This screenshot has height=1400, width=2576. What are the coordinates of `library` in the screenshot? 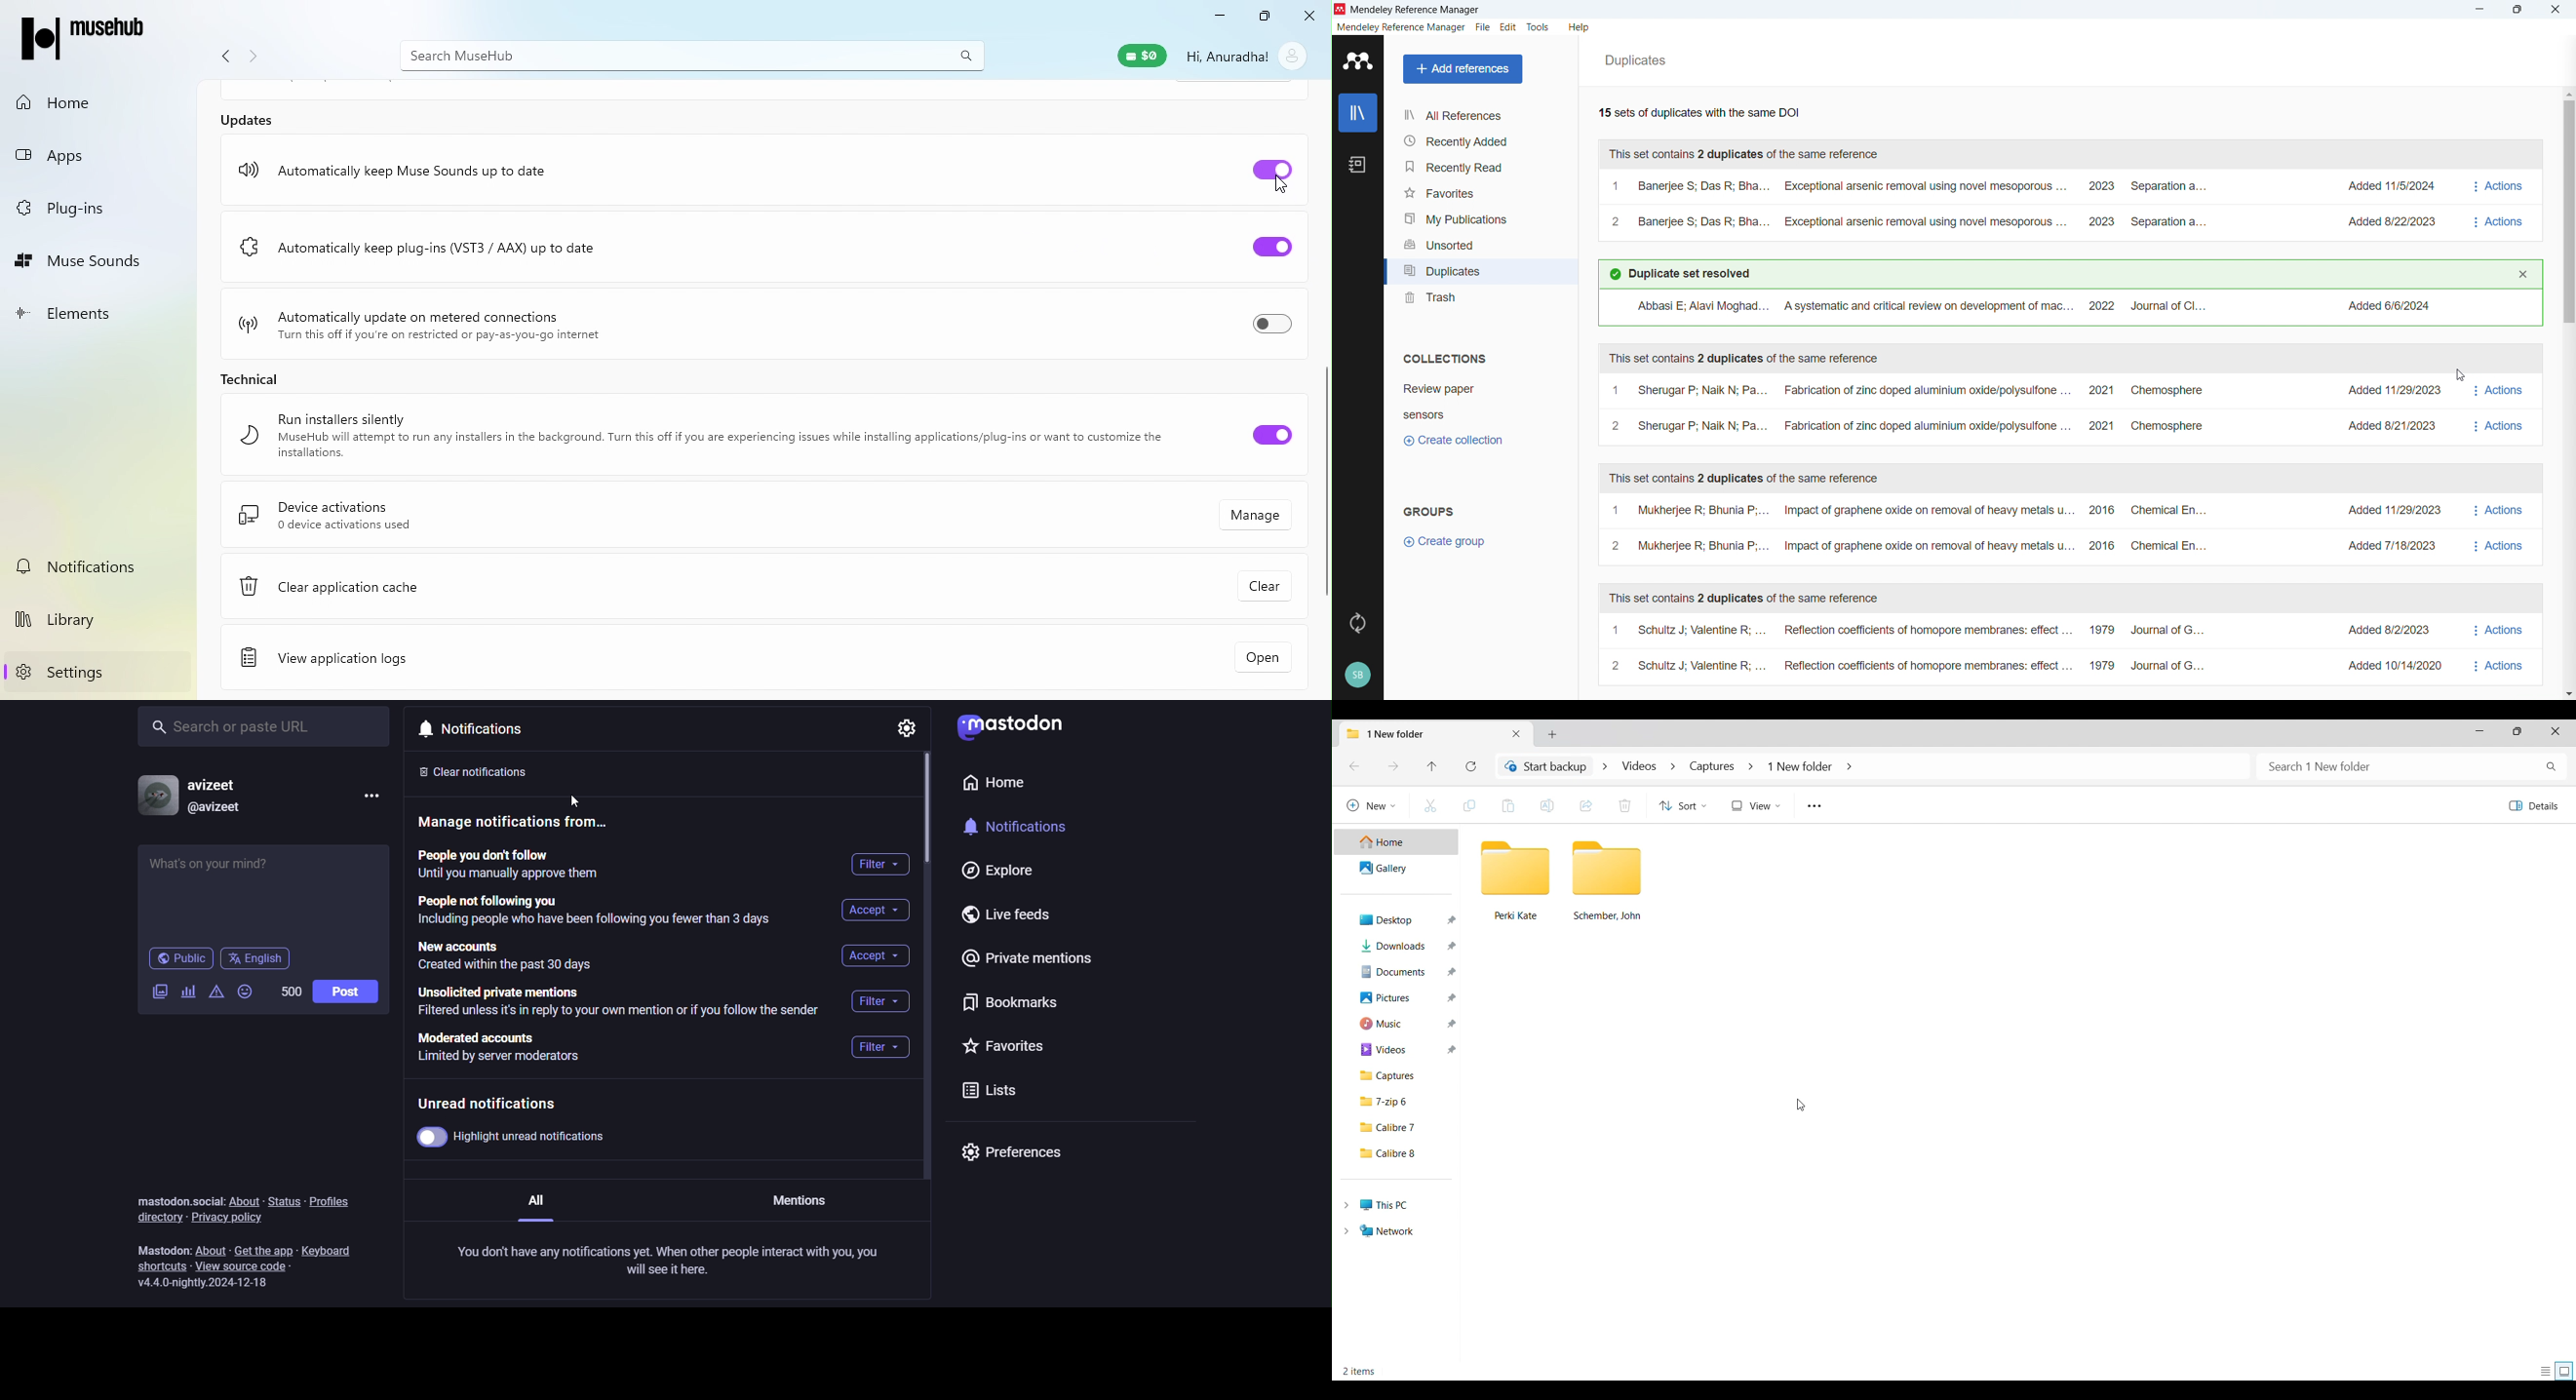 It's located at (1358, 113).